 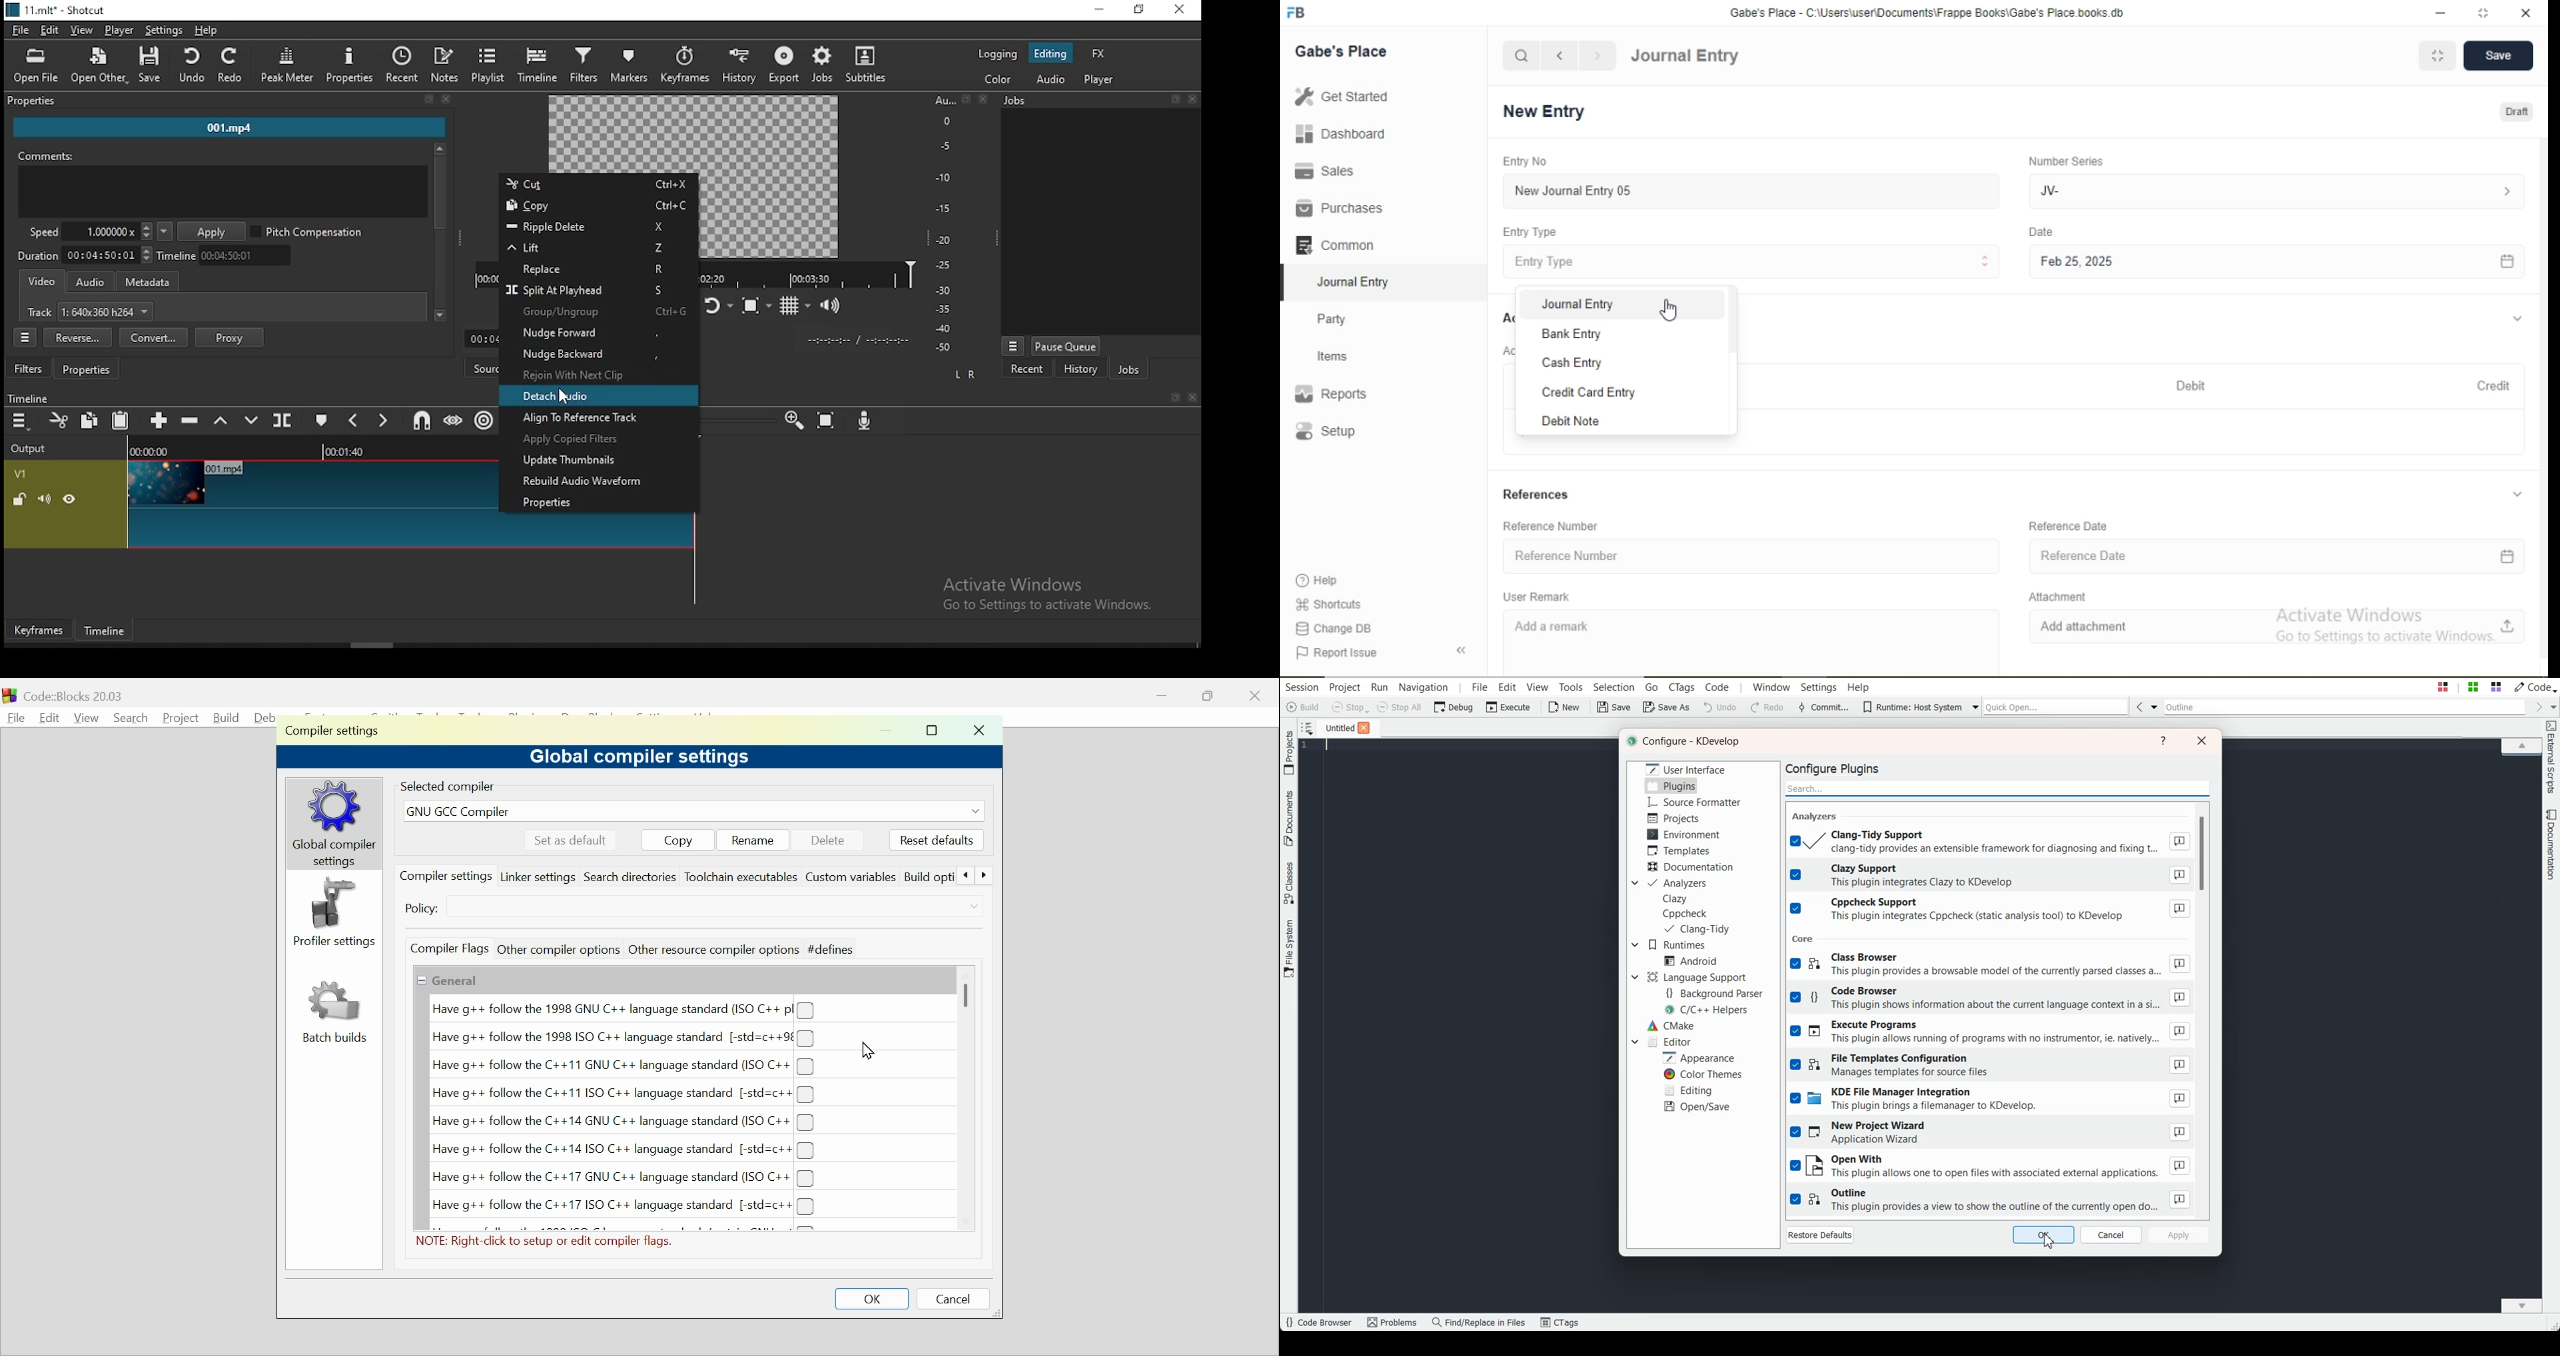 I want to click on audio, so click(x=89, y=282).